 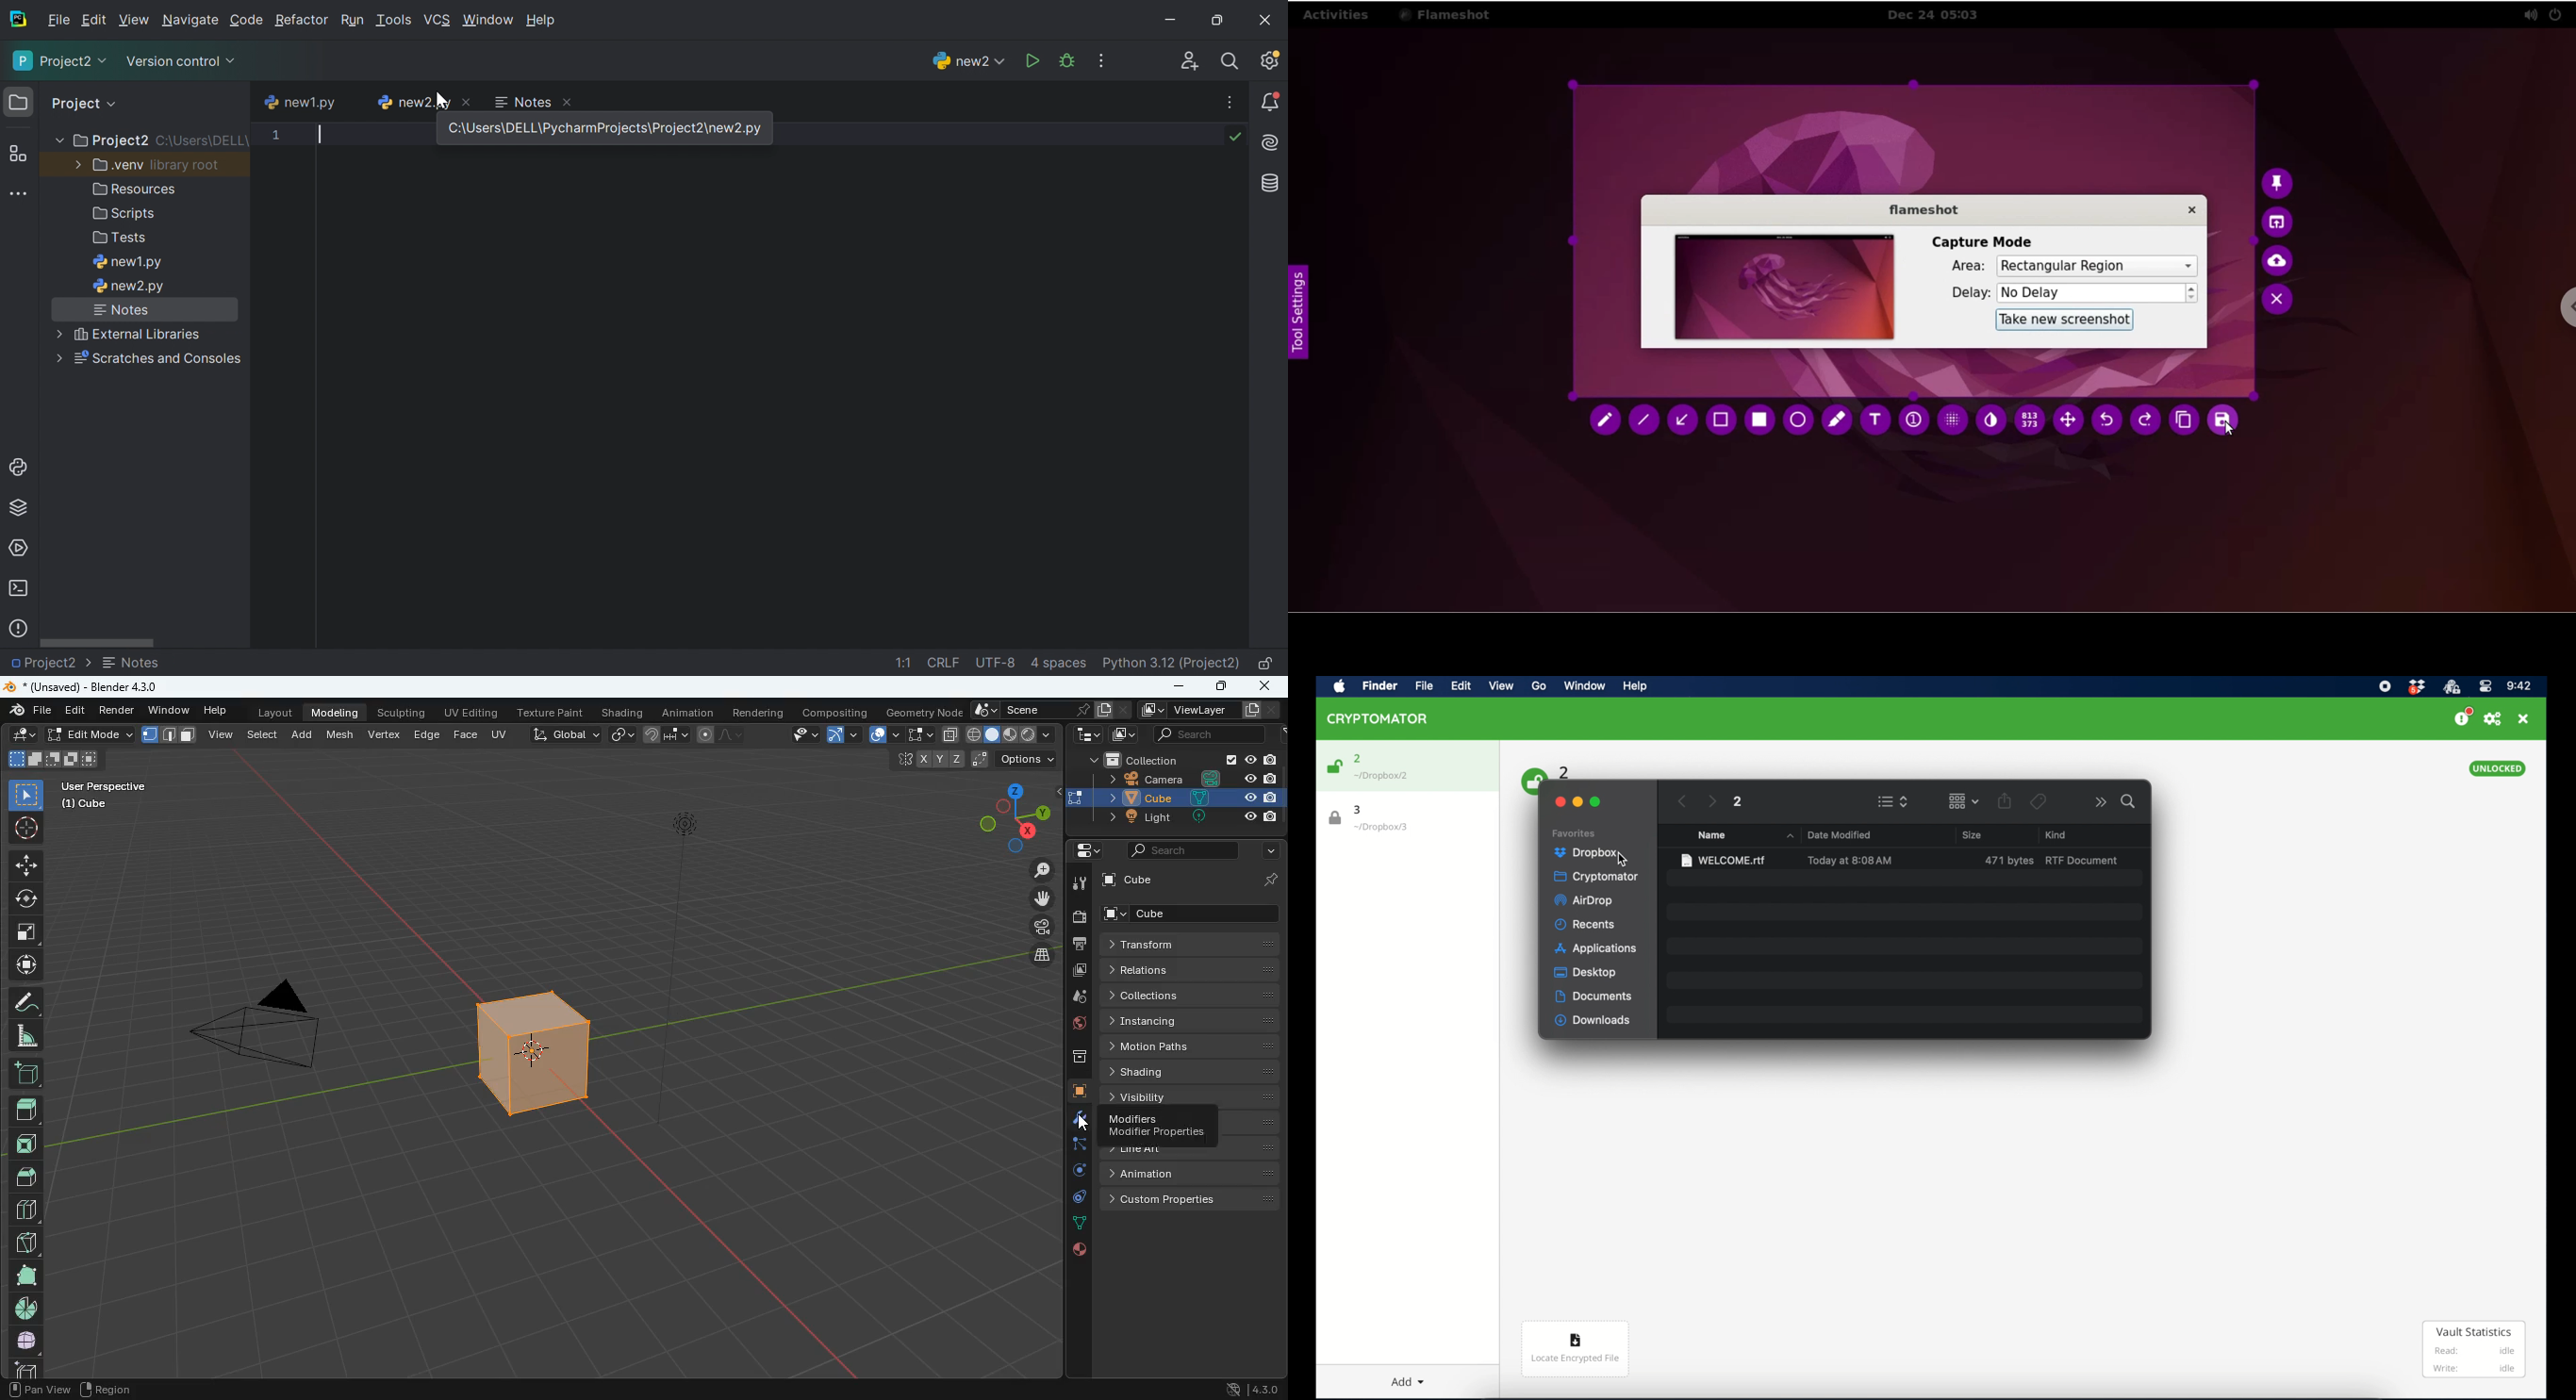 What do you see at coordinates (386, 734) in the screenshot?
I see `vertex` at bounding box center [386, 734].